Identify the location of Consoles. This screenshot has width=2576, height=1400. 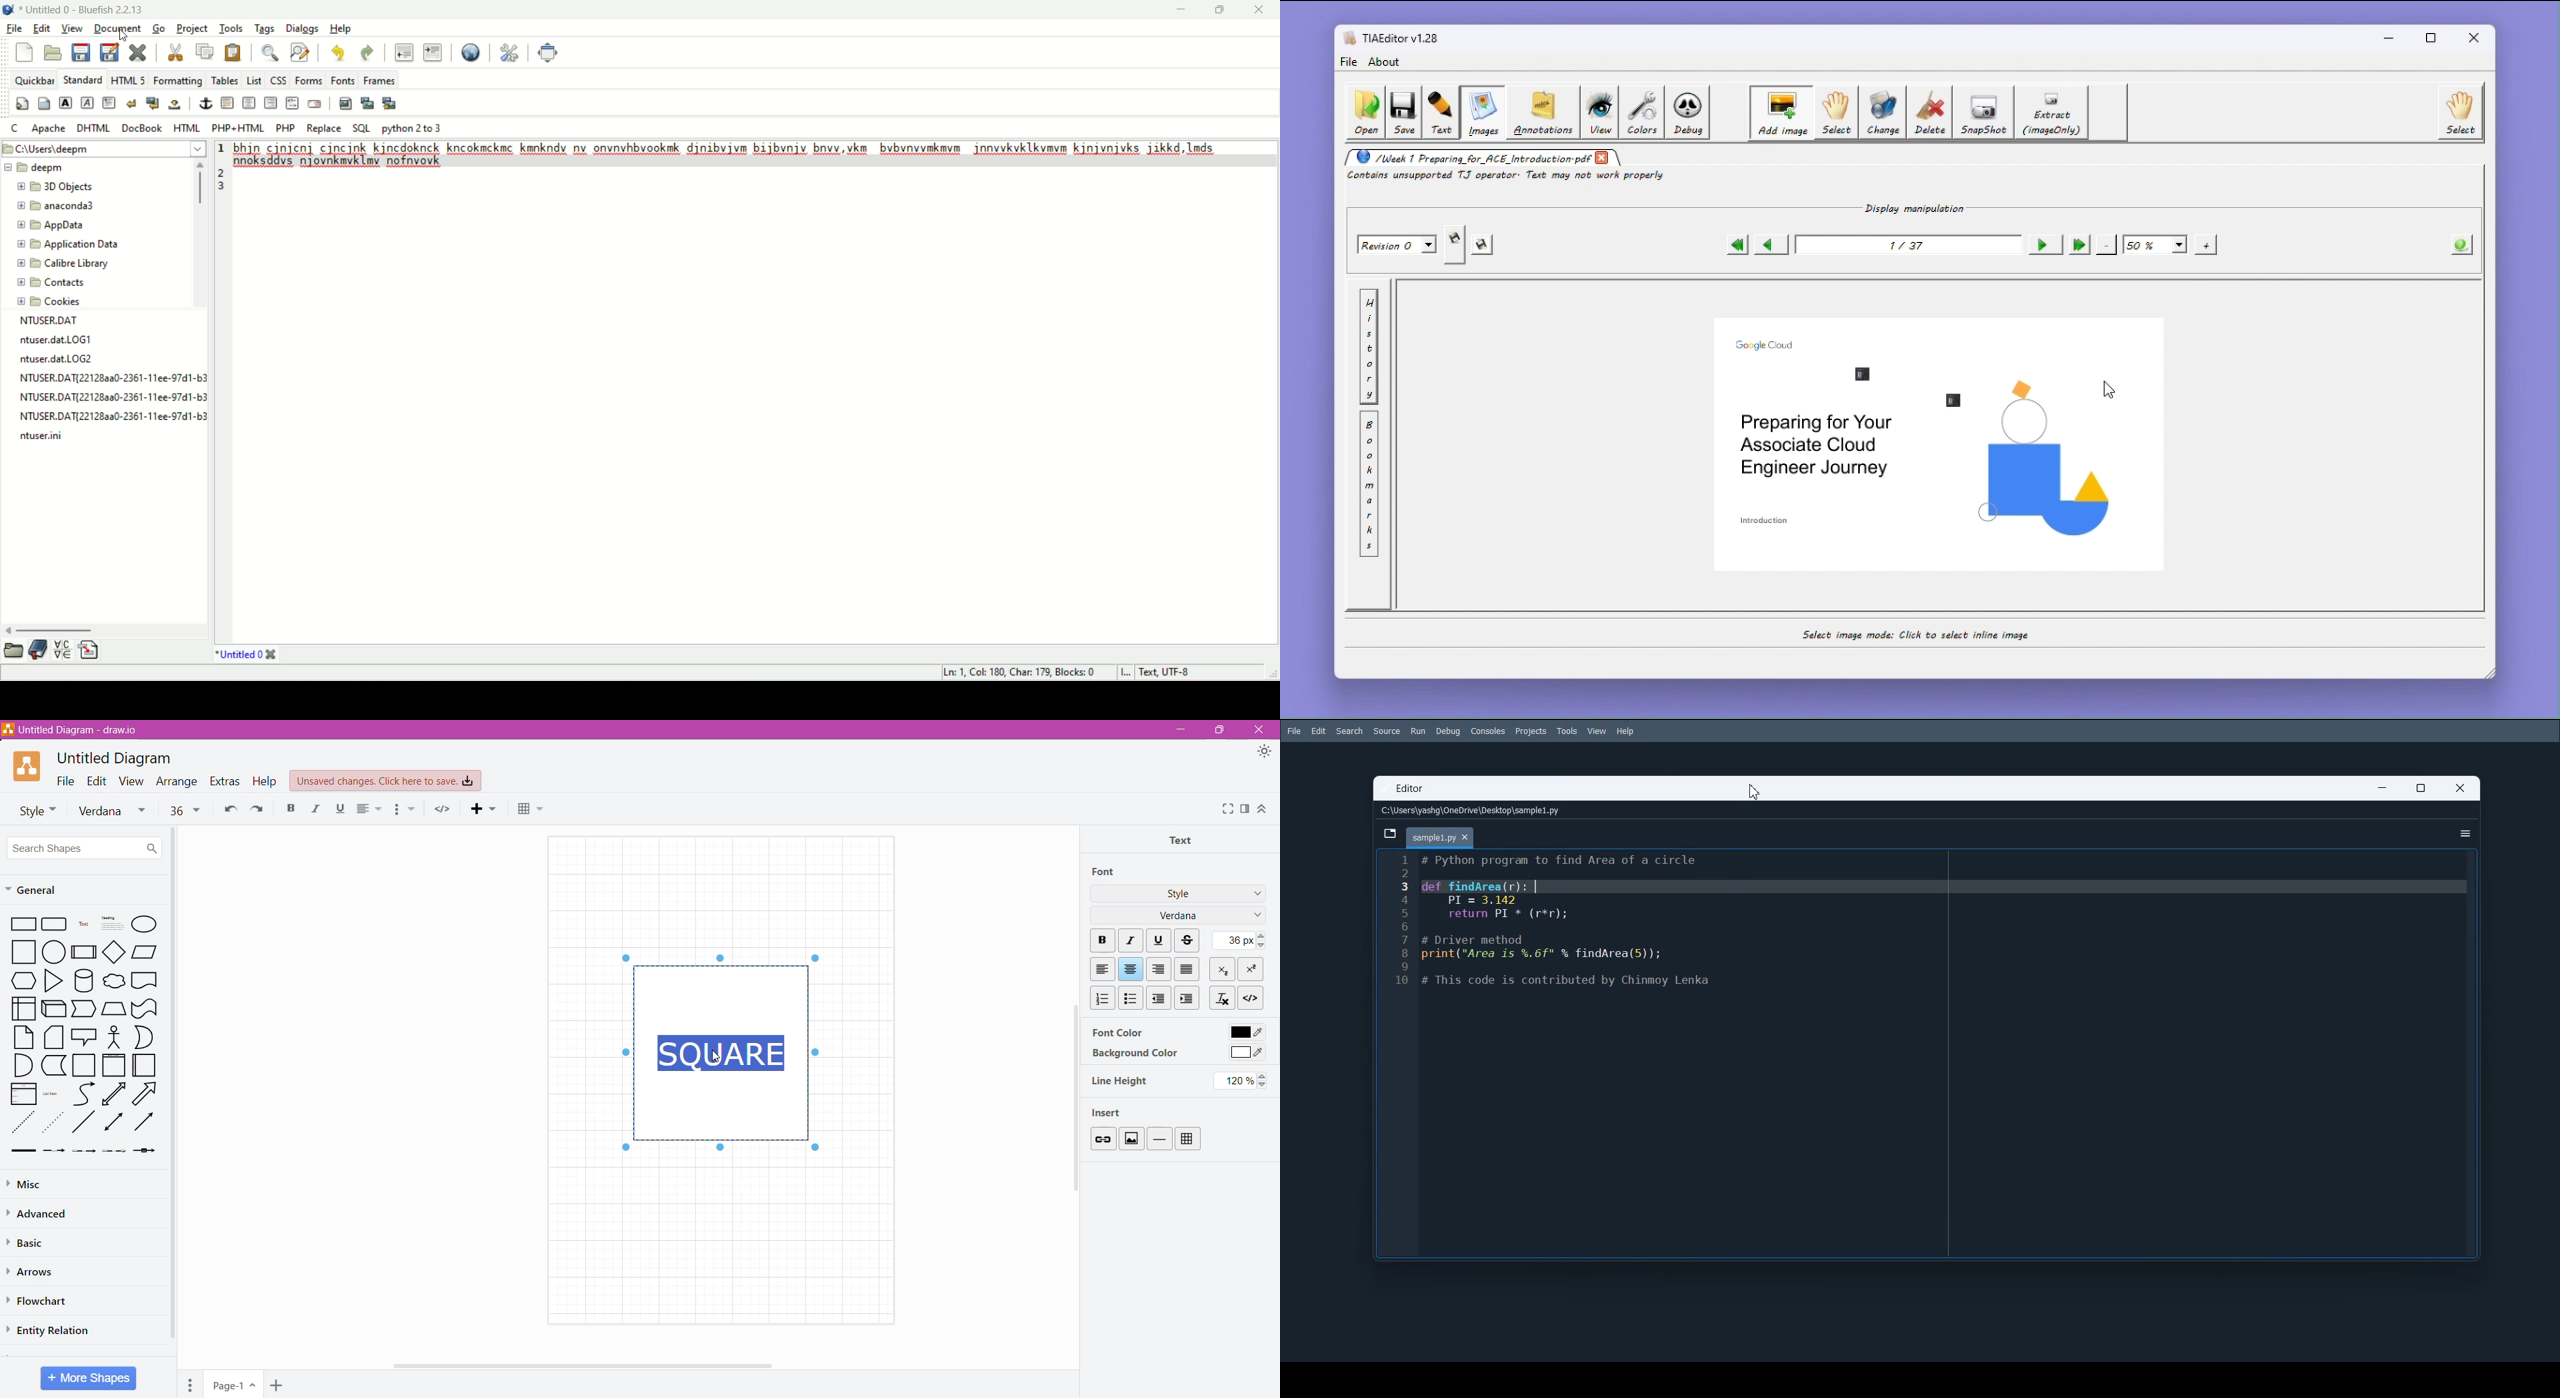
(1489, 731).